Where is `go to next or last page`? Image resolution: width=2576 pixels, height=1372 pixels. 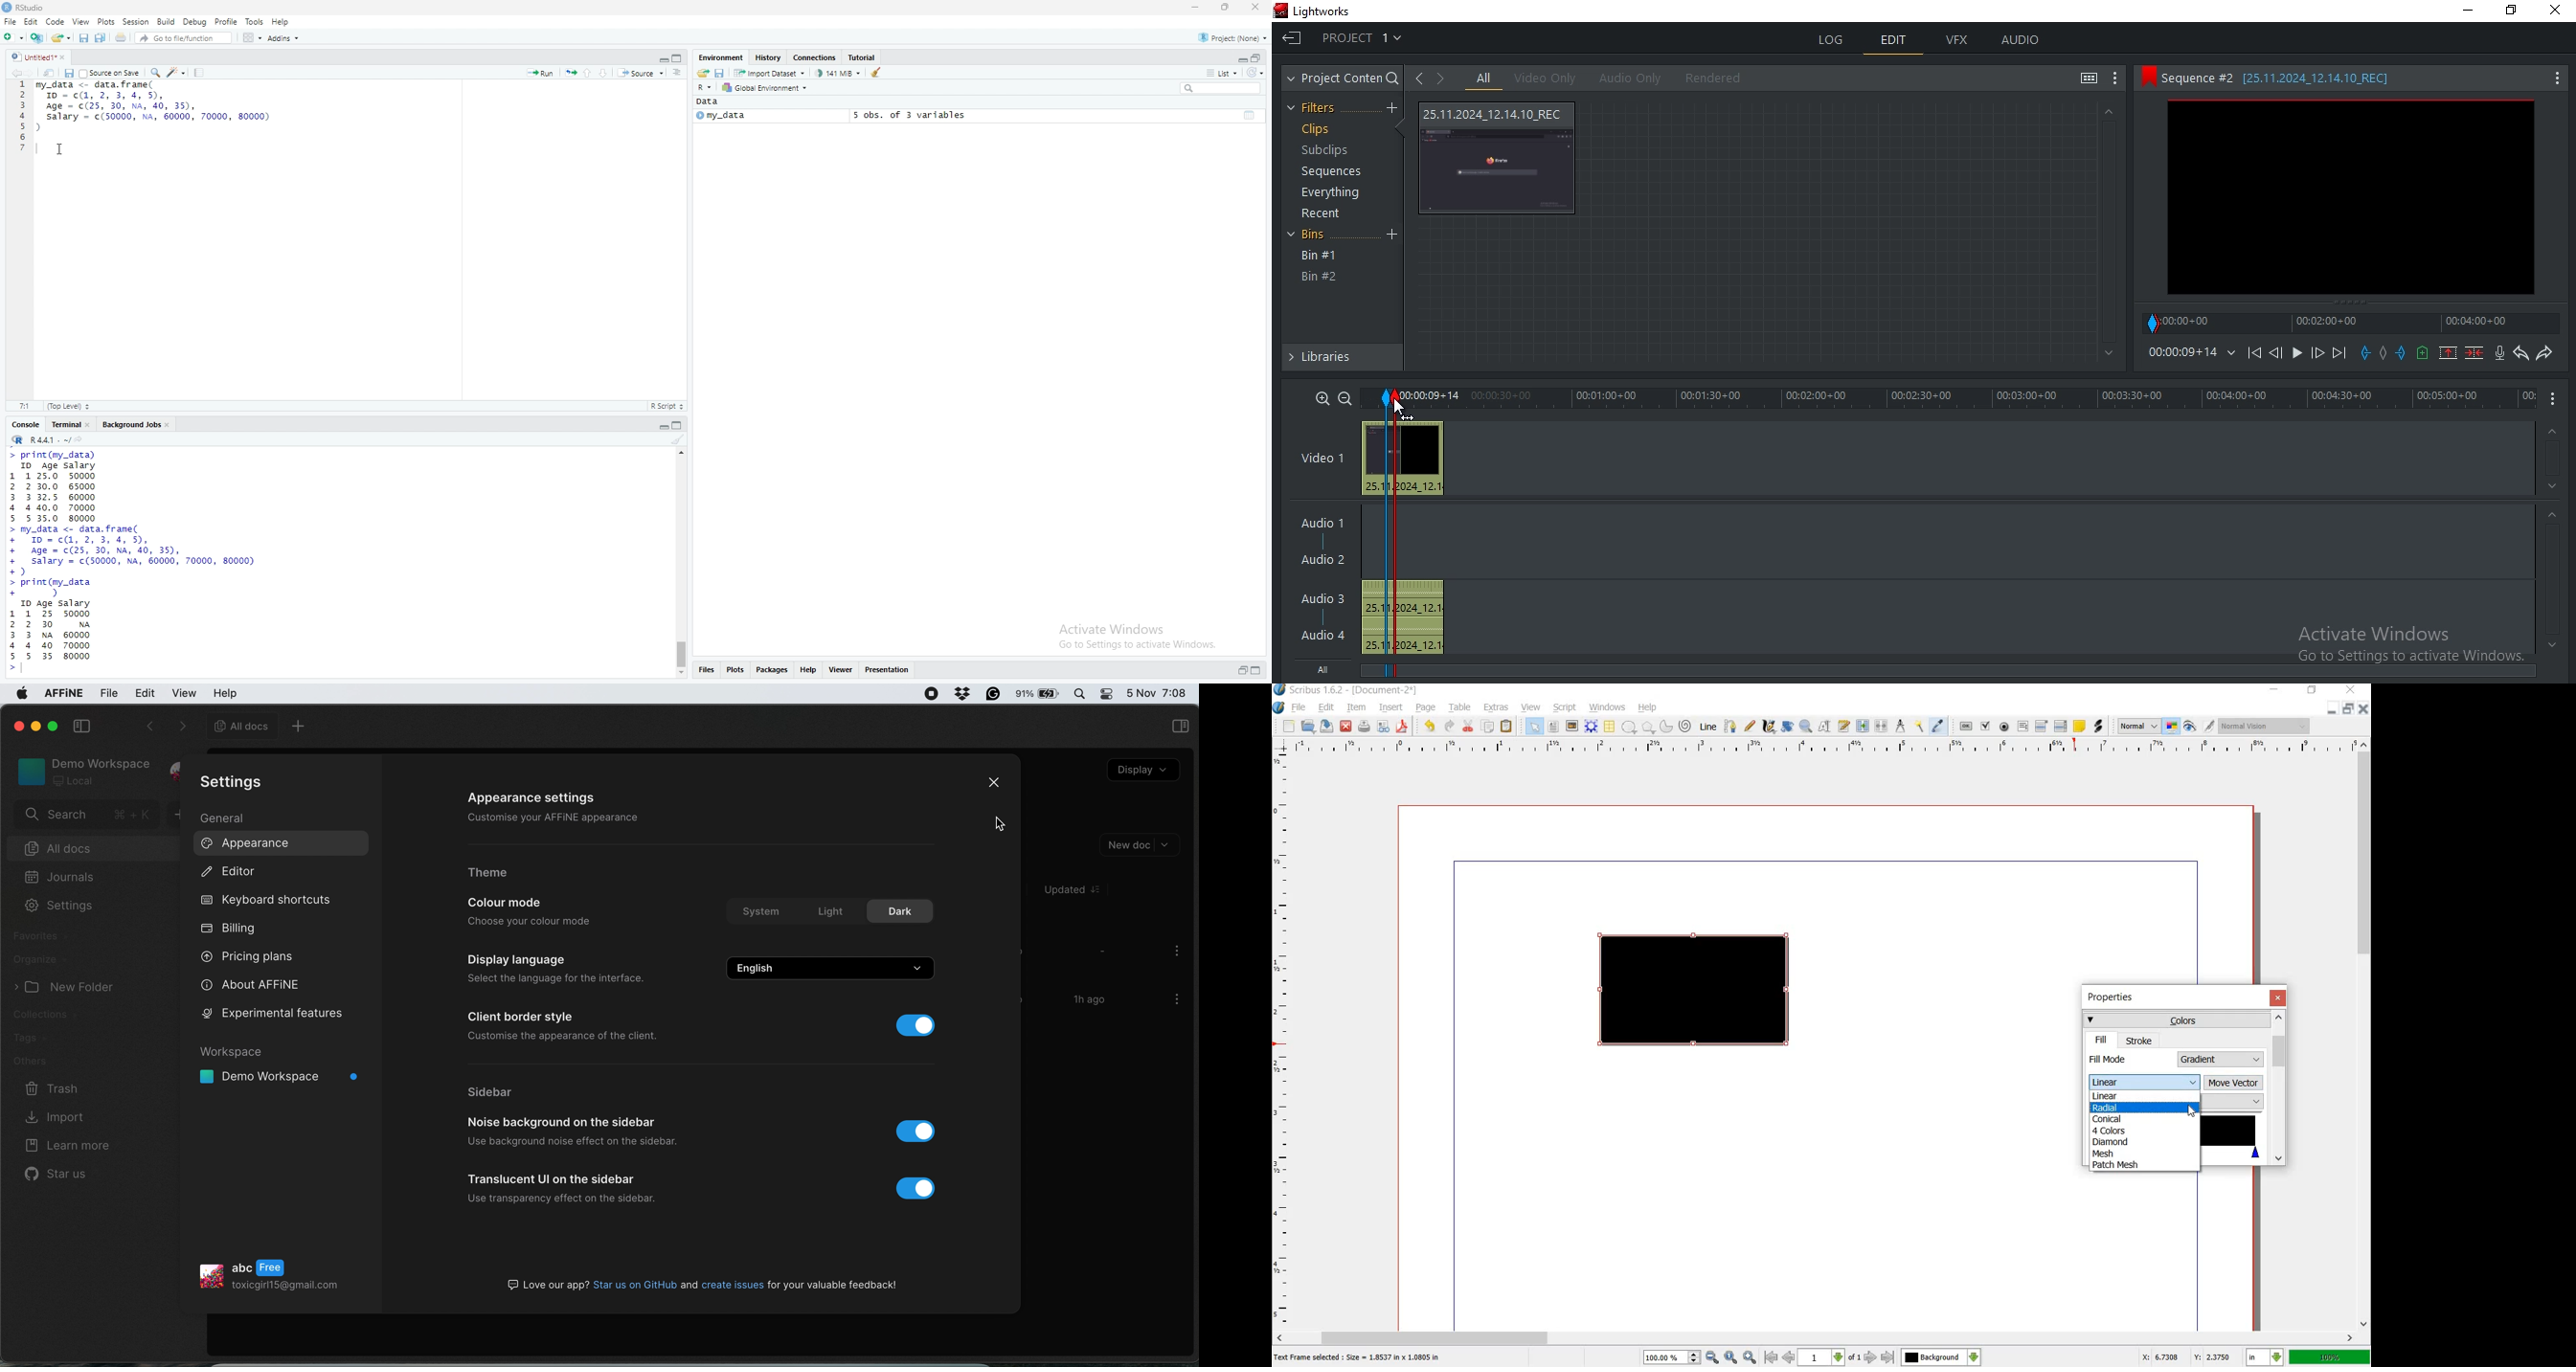 go to next or last page is located at coordinates (1879, 1358).